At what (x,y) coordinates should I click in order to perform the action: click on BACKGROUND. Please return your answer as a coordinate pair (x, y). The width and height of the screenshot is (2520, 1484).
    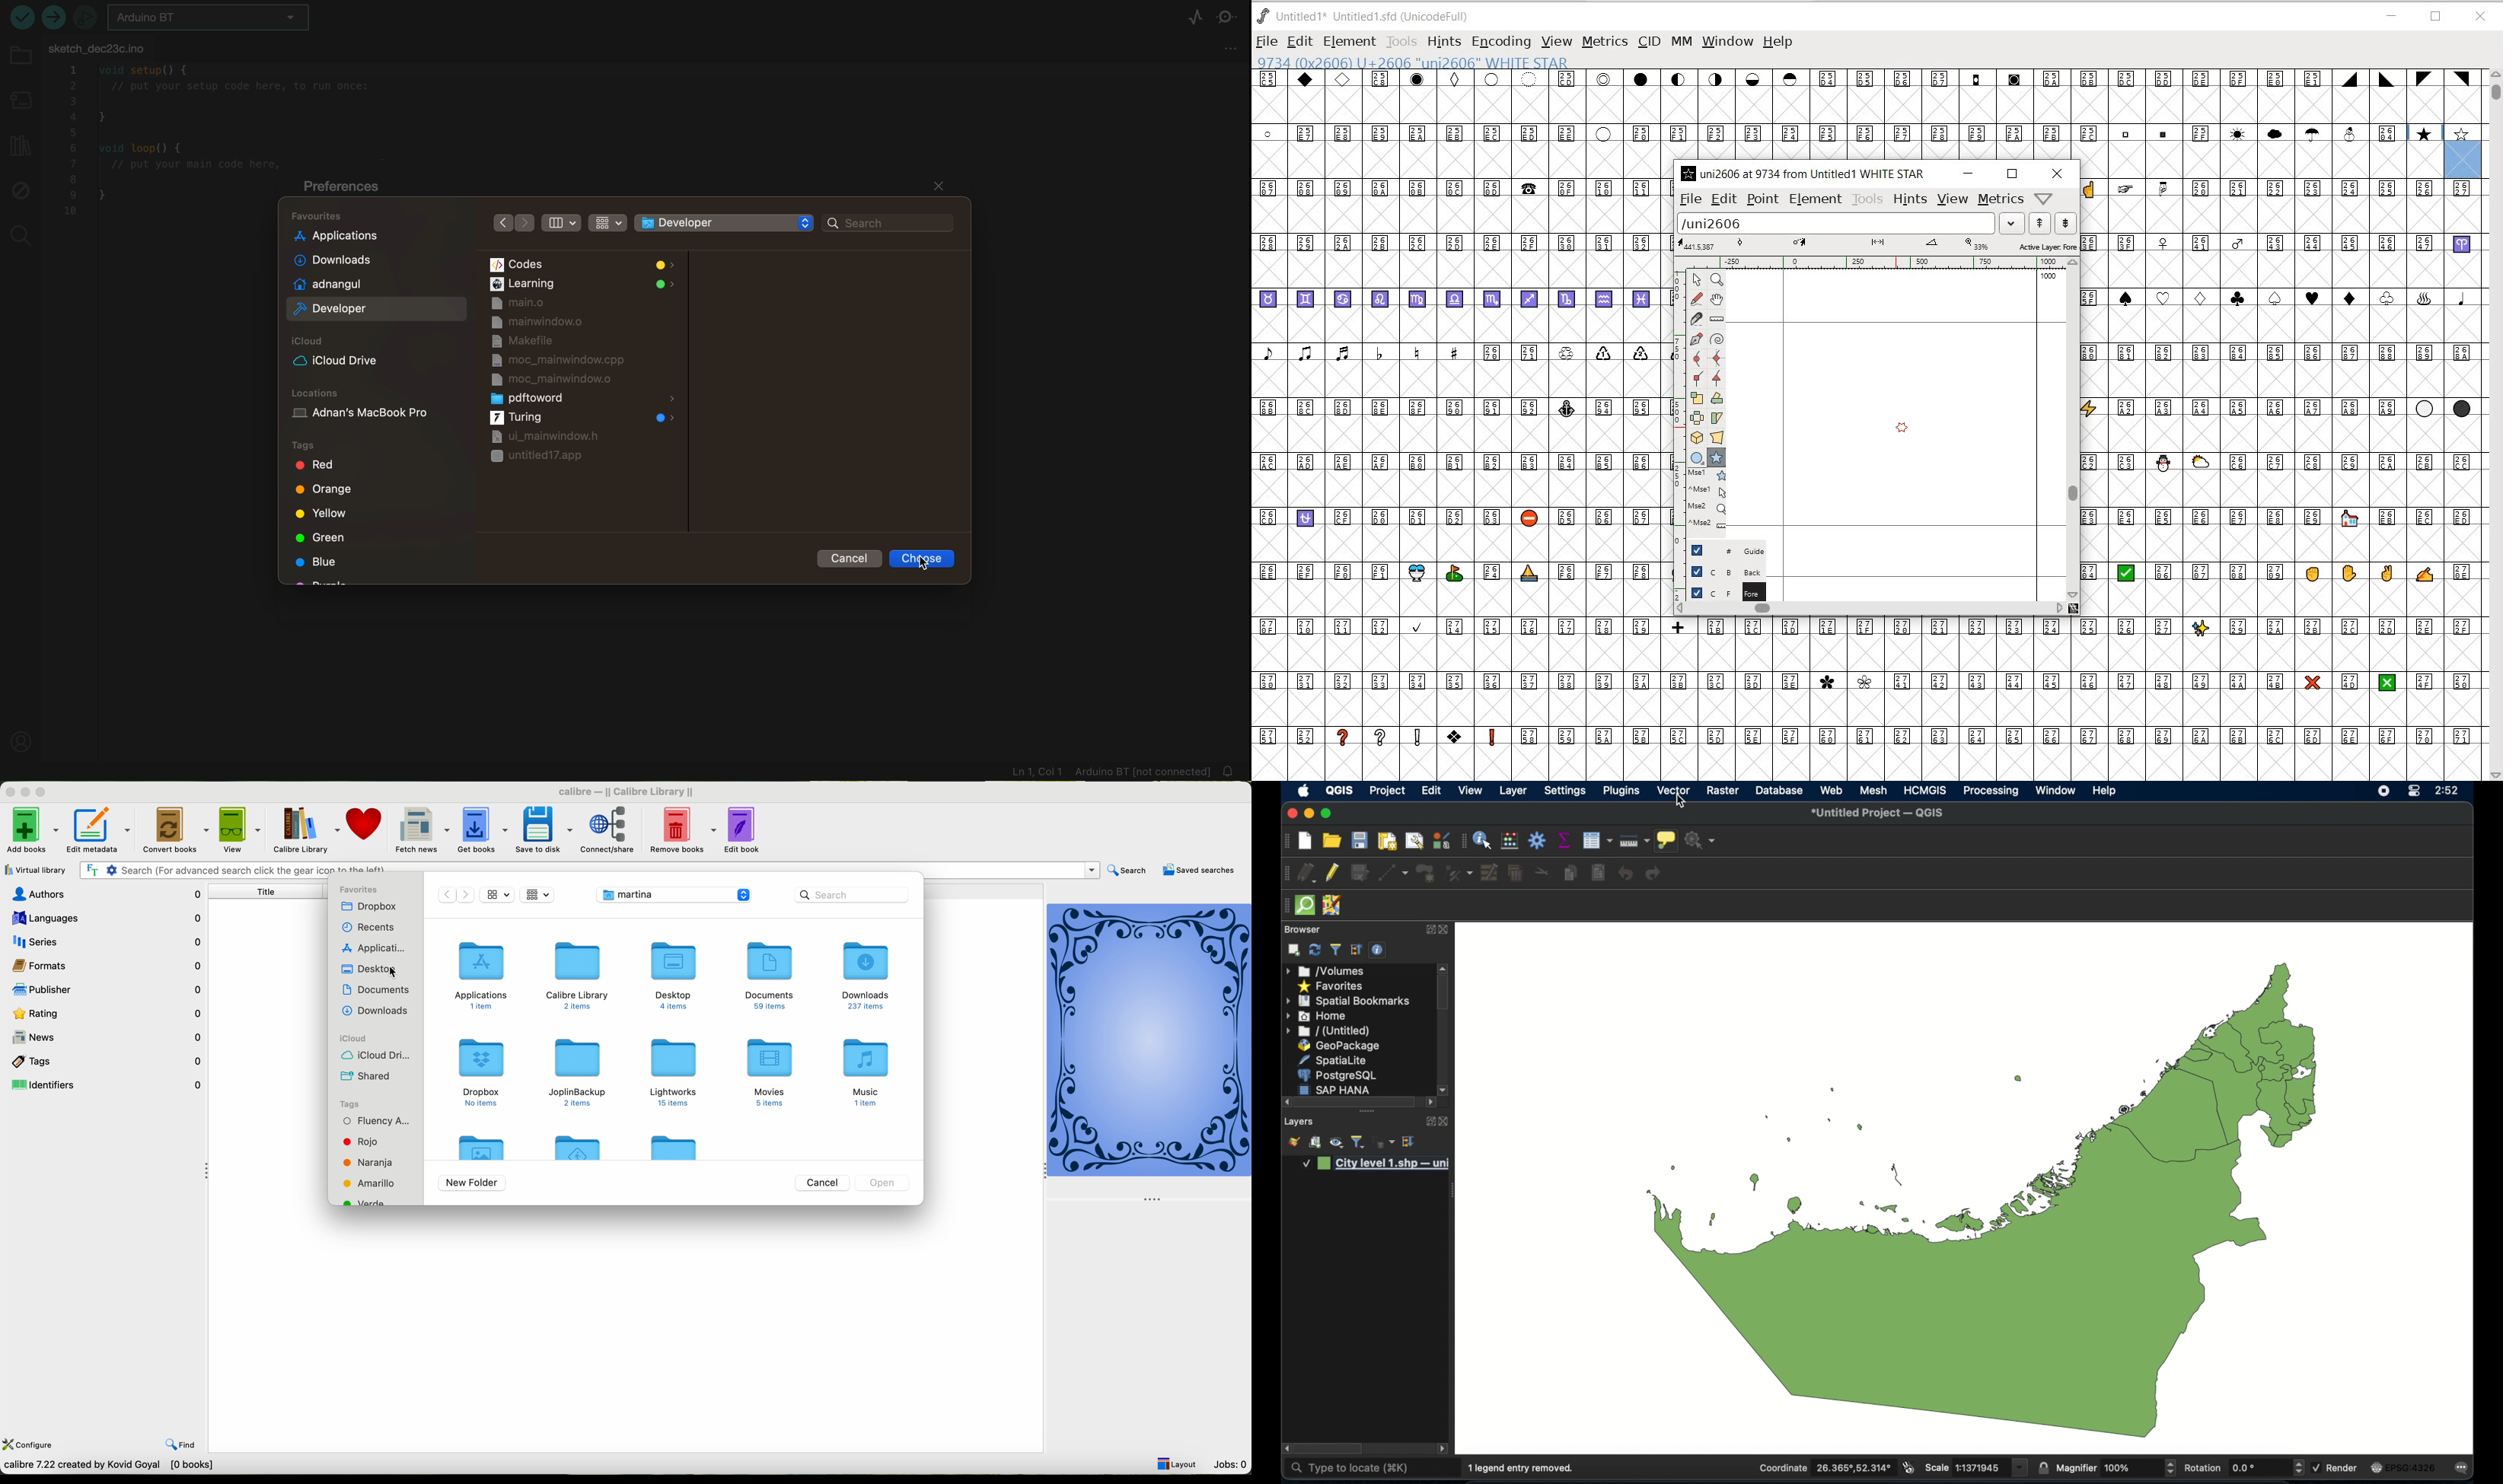
    Looking at the image, I should click on (1720, 572).